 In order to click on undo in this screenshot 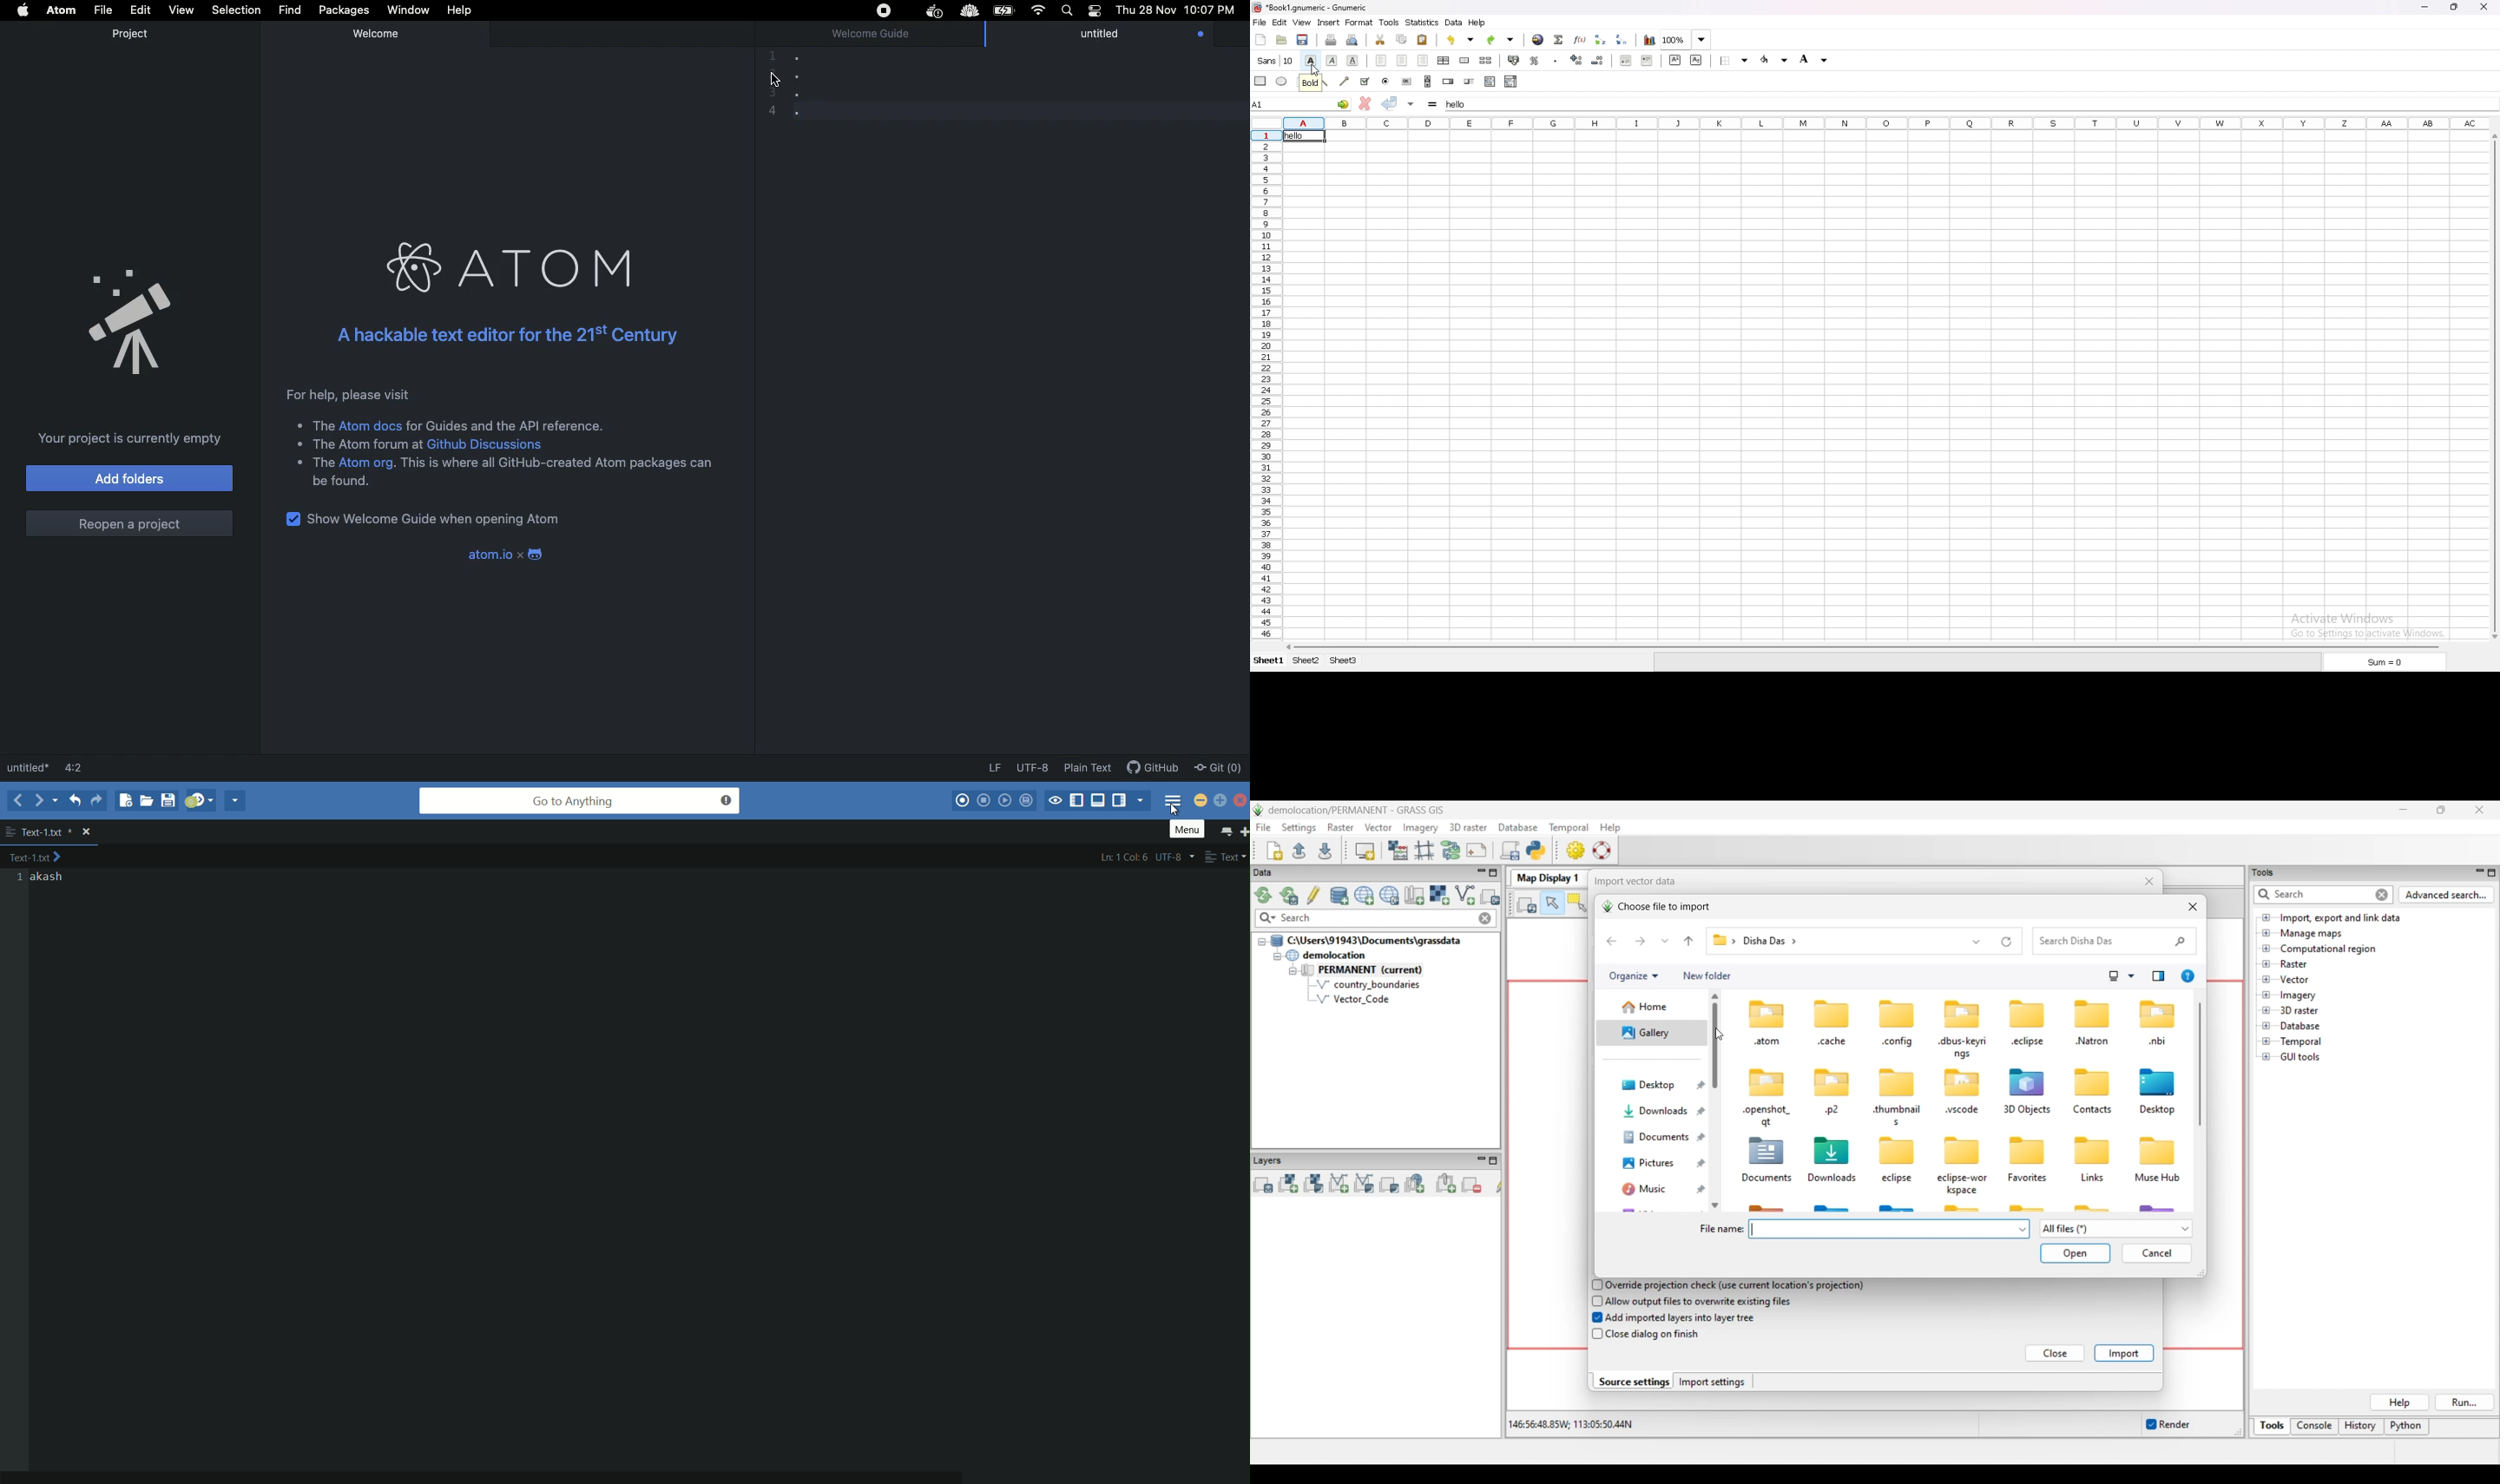, I will do `click(1460, 40)`.